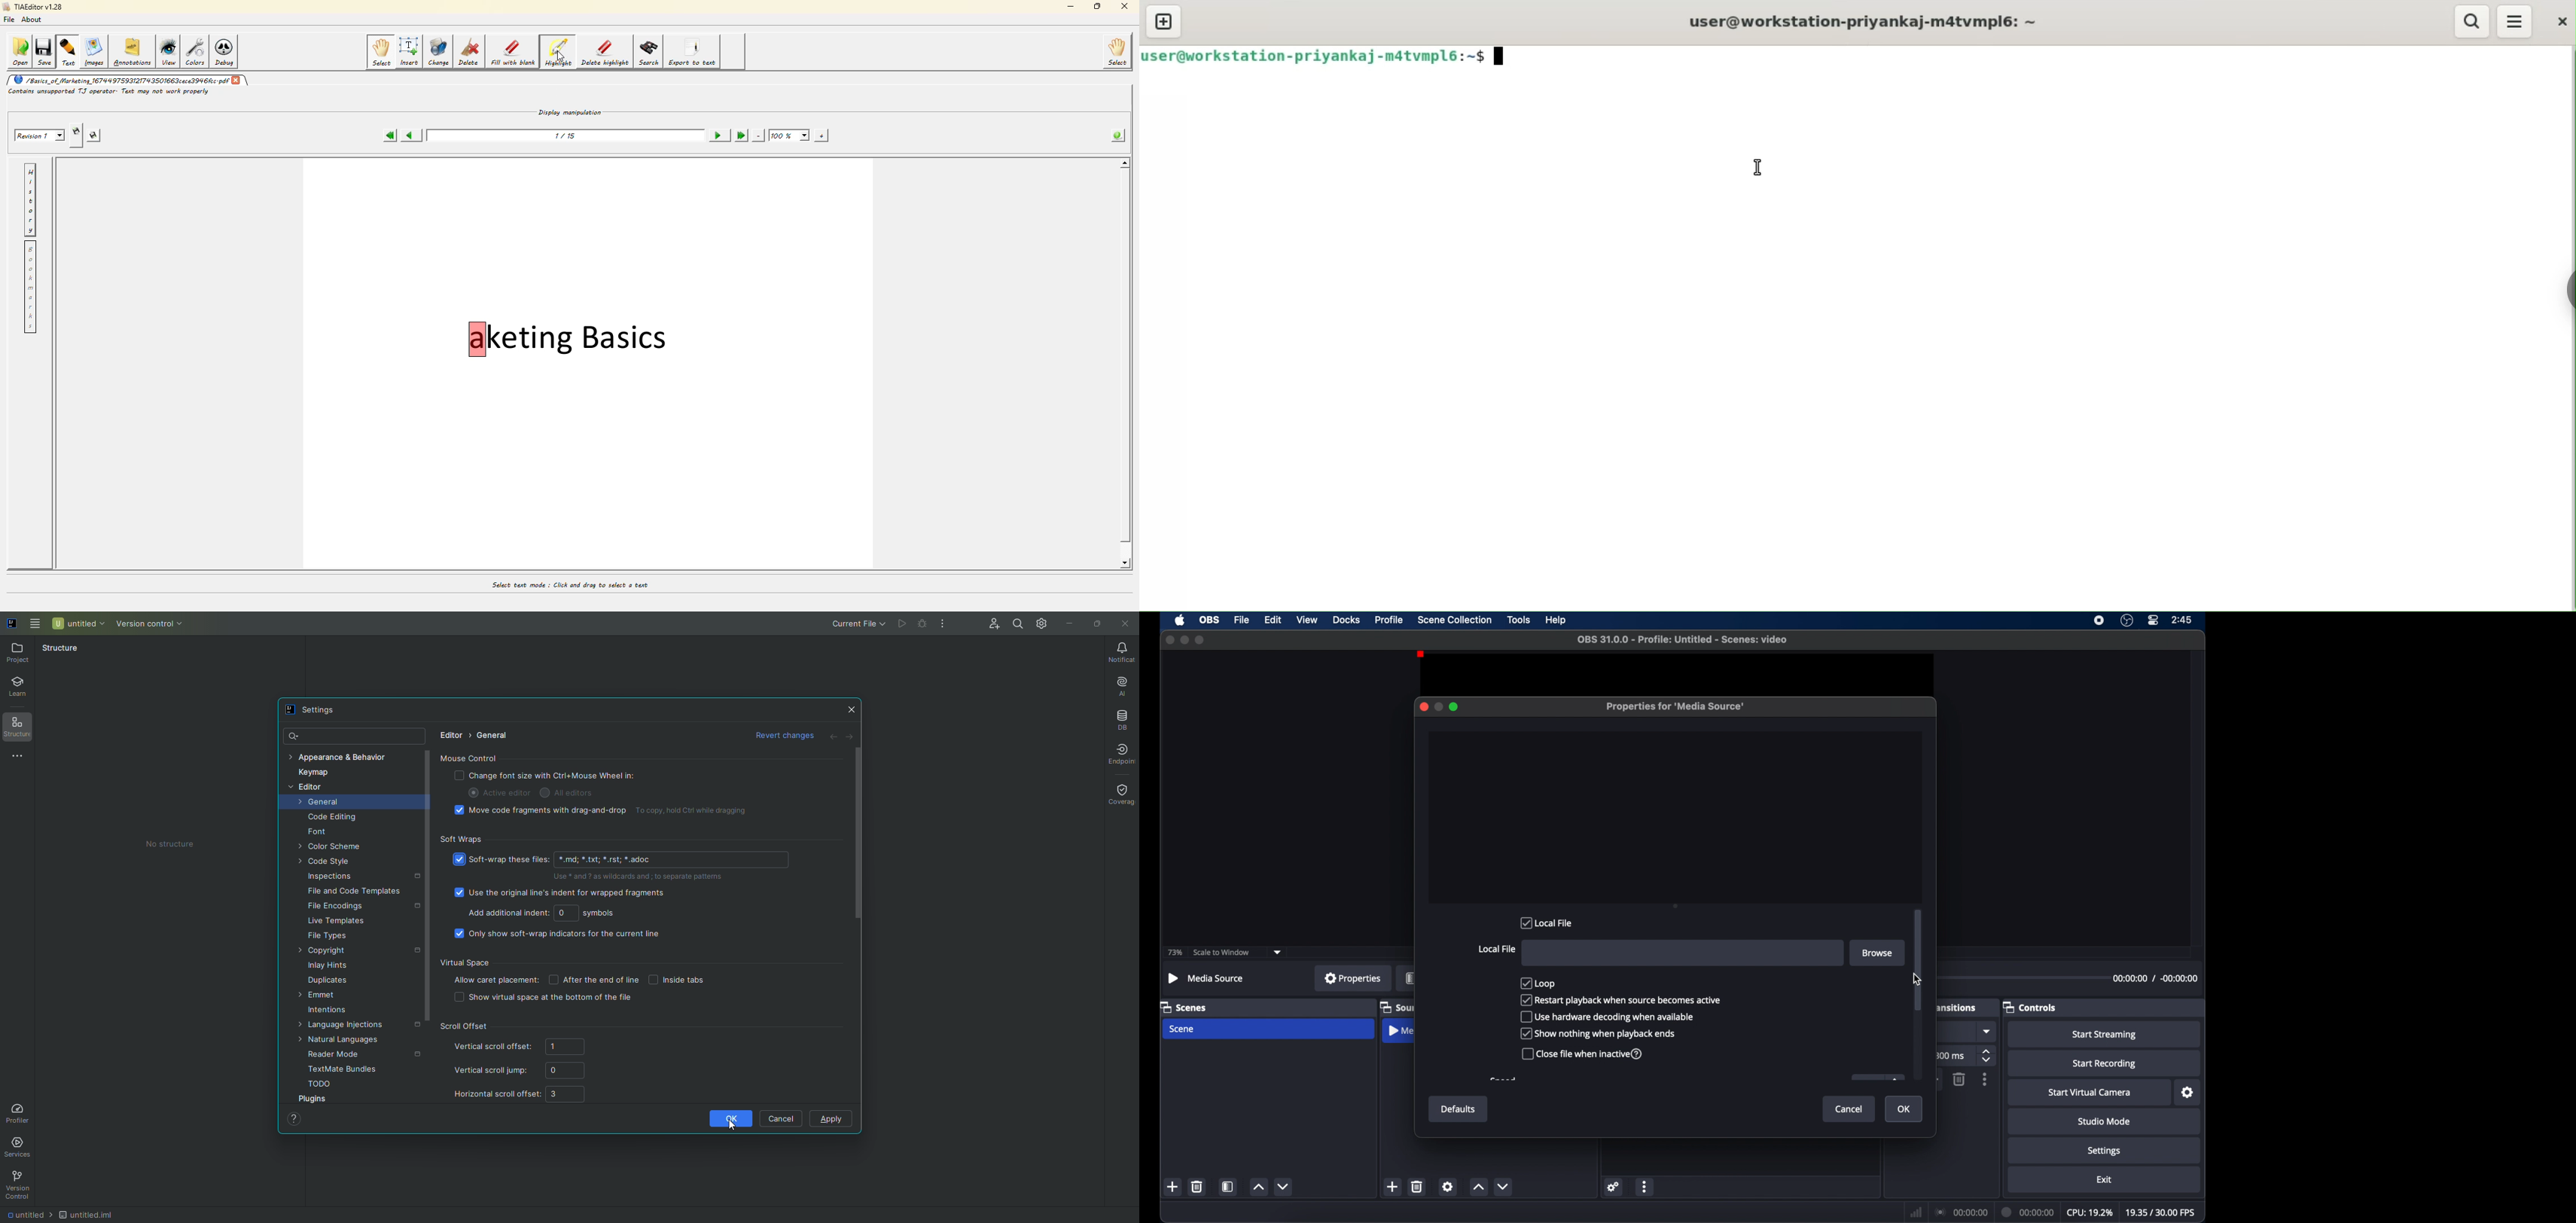 The height and width of the screenshot is (1232, 2576). Describe the element at coordinates (2105, 1121) in the screenshot. I see `studio mode` at that location.